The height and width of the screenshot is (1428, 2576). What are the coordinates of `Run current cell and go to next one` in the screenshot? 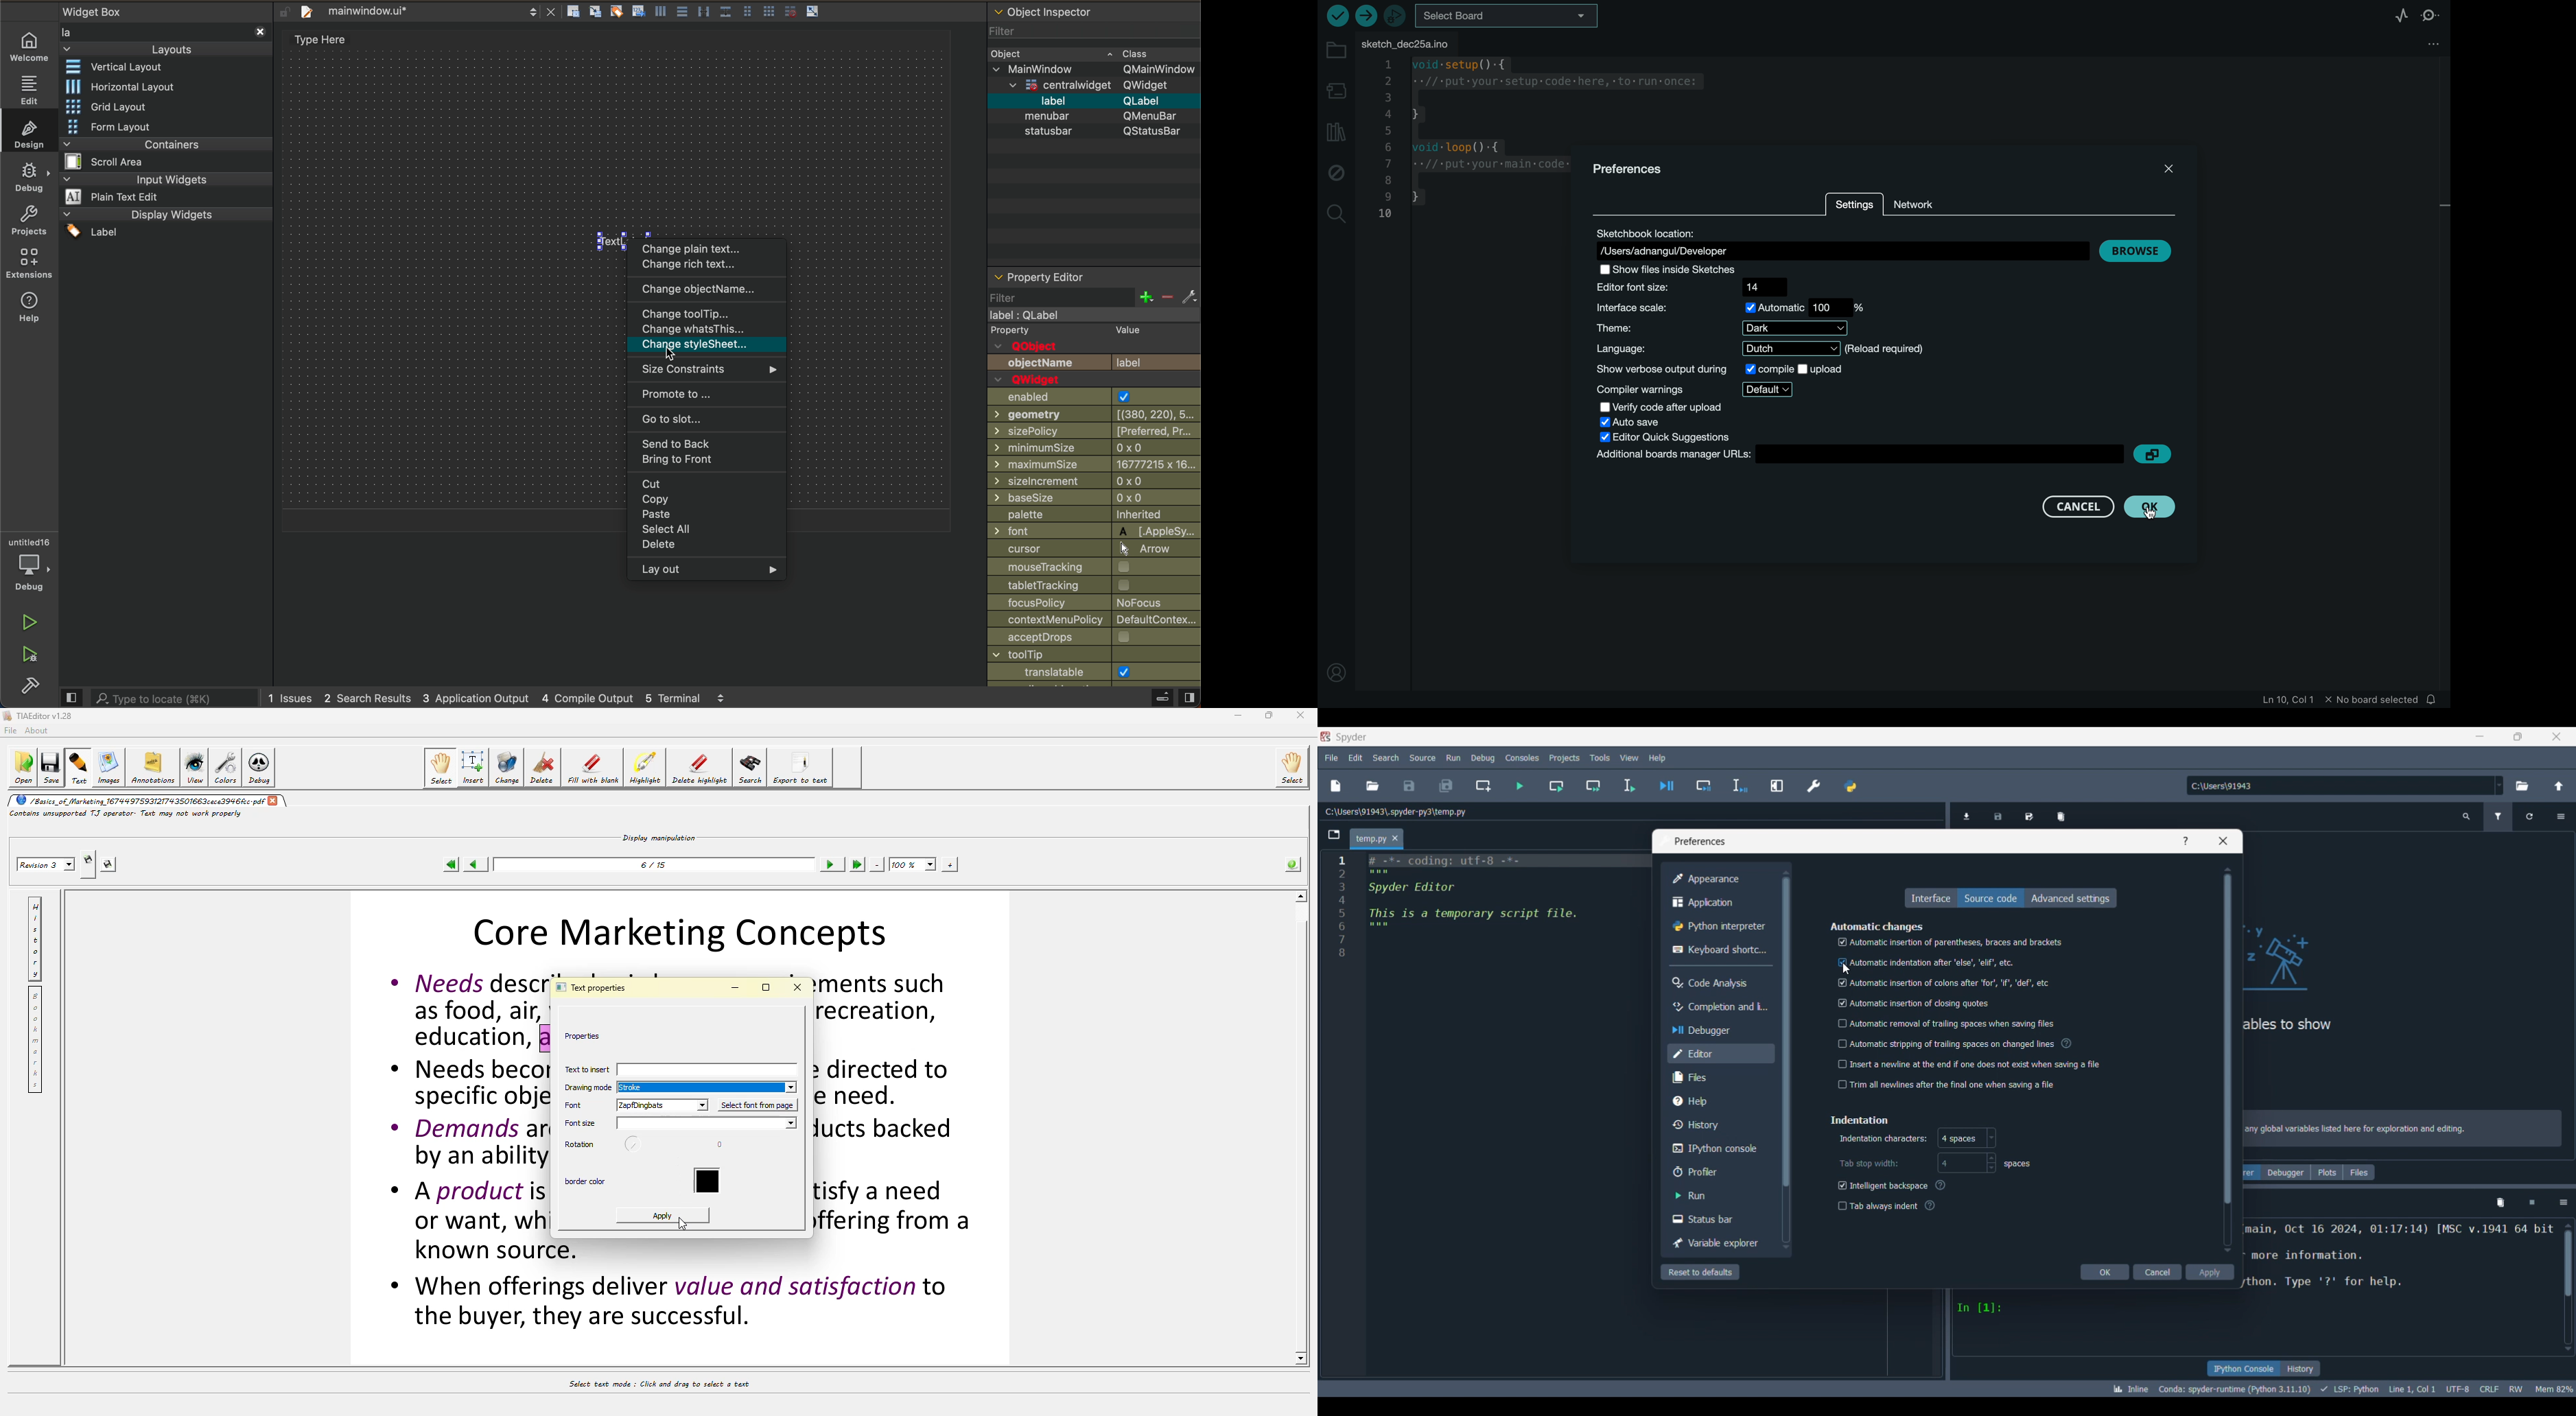 It's located at (1593, 785).